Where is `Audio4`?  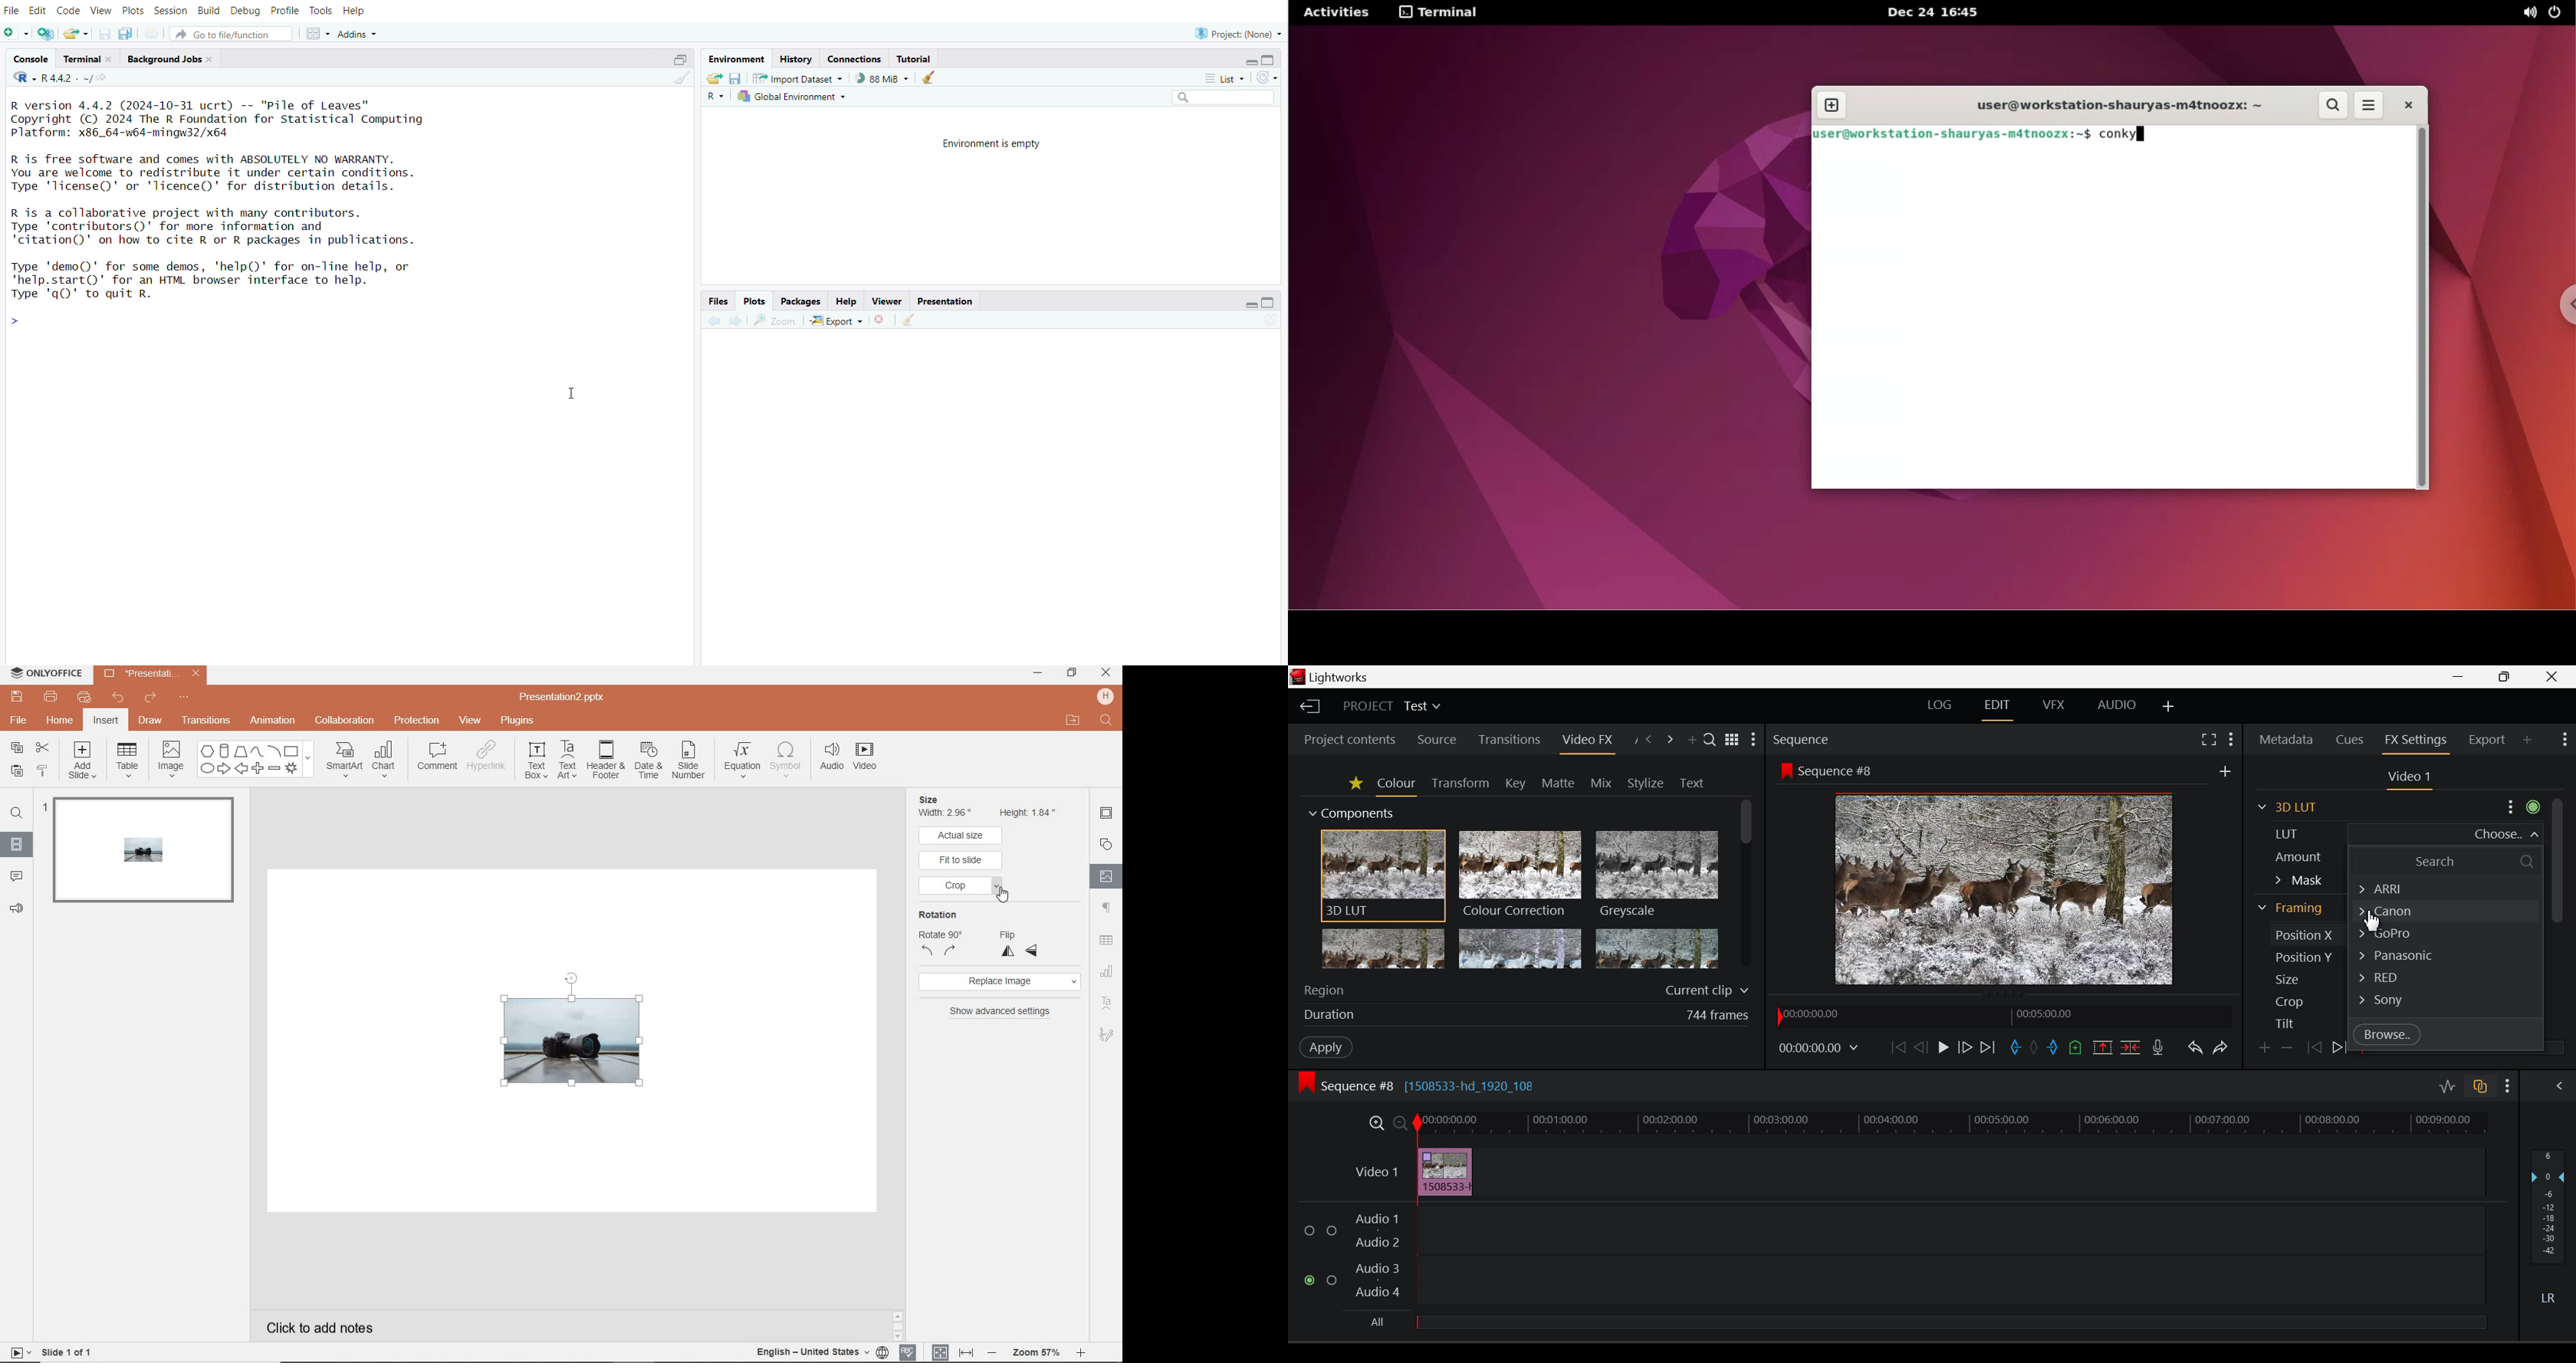
Audio4 is located at coordinates (1378, 1292).